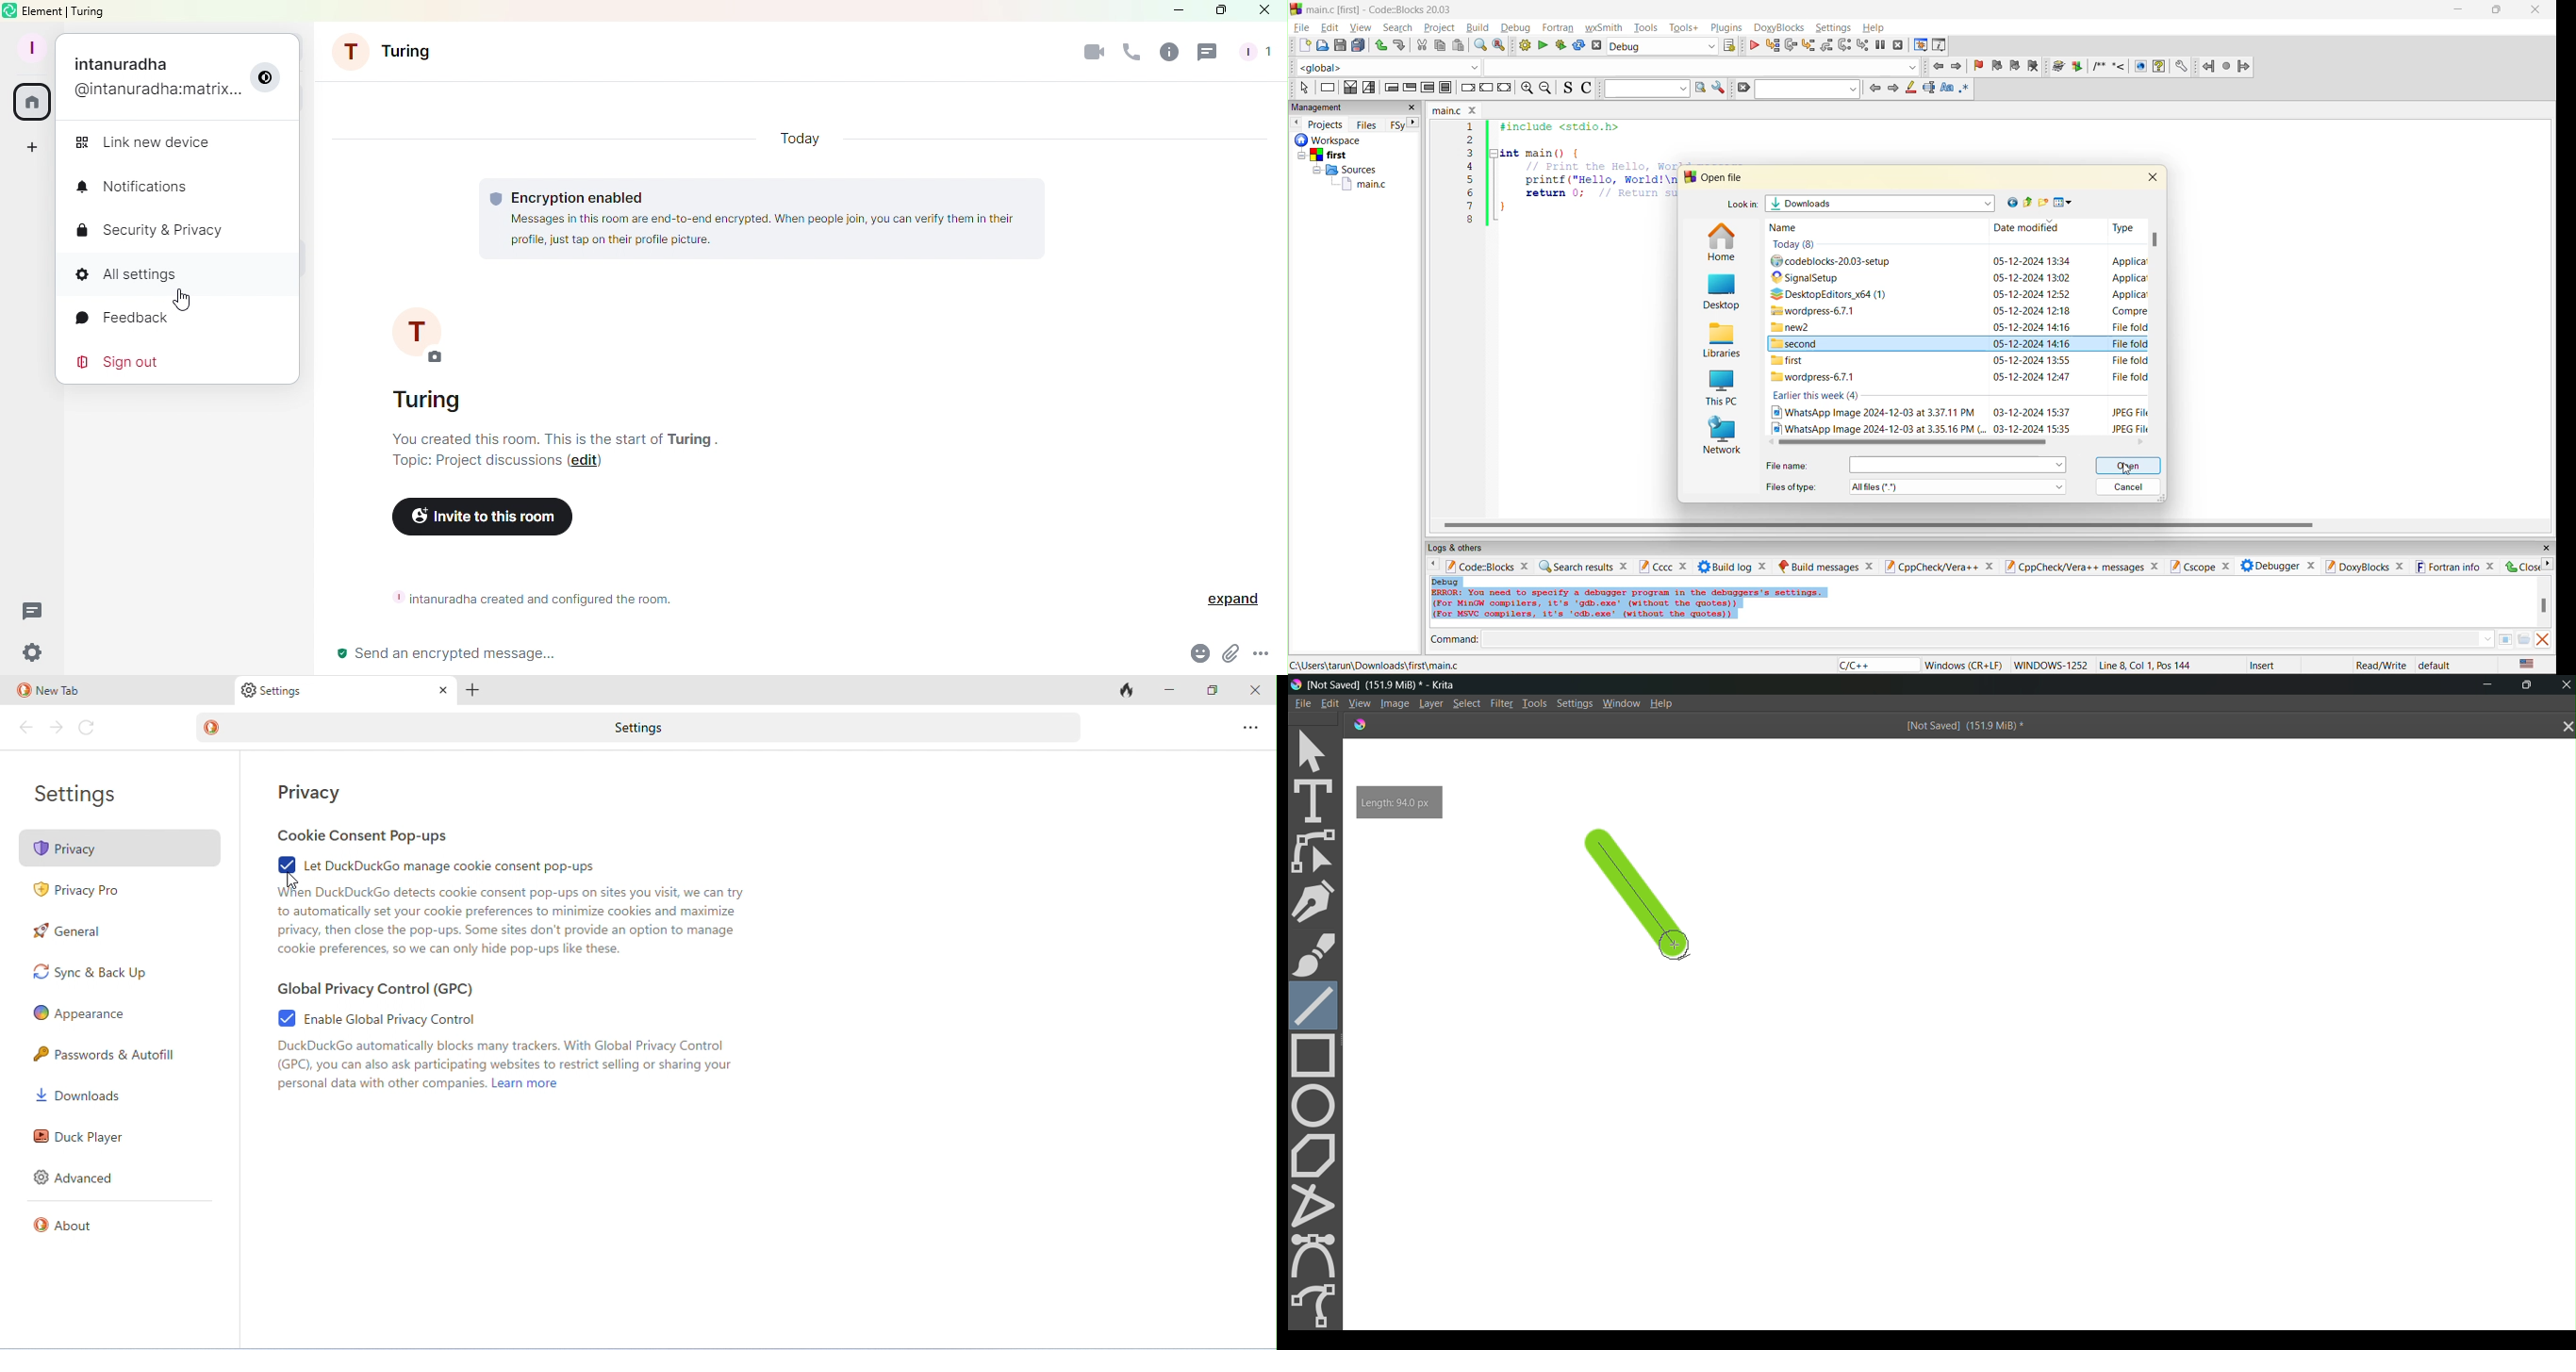 This screenshot has width=2576, height=1372. What do you see at coordinates (1296, 684) in the screenshot?
I see `logo` at bounding box center [1296, 684].